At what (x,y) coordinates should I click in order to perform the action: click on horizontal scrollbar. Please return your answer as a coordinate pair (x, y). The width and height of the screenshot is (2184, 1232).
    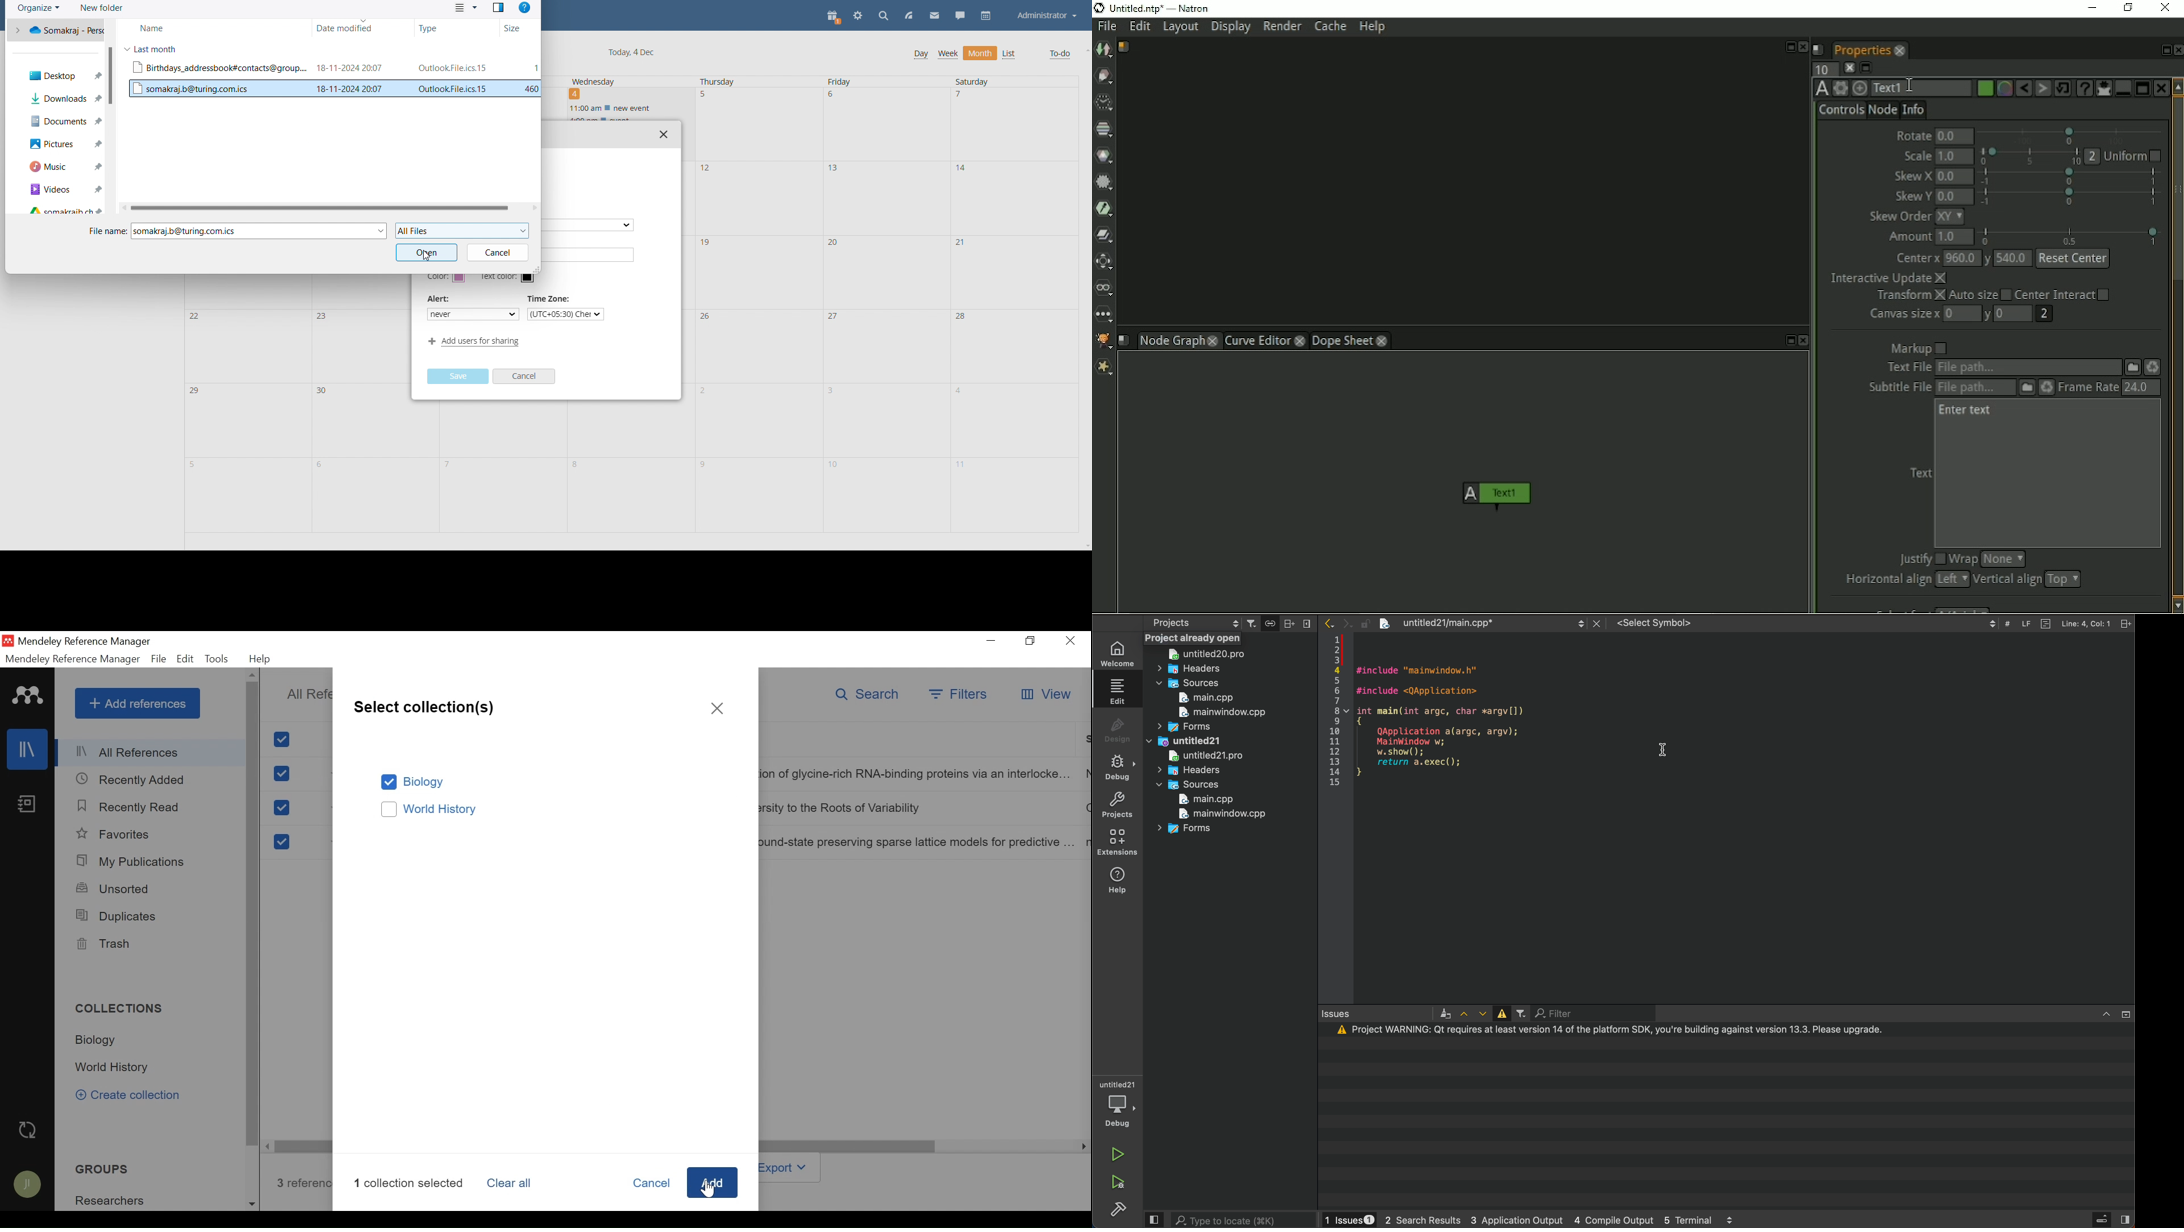
    Looking at the image, I should click on (317, 208).